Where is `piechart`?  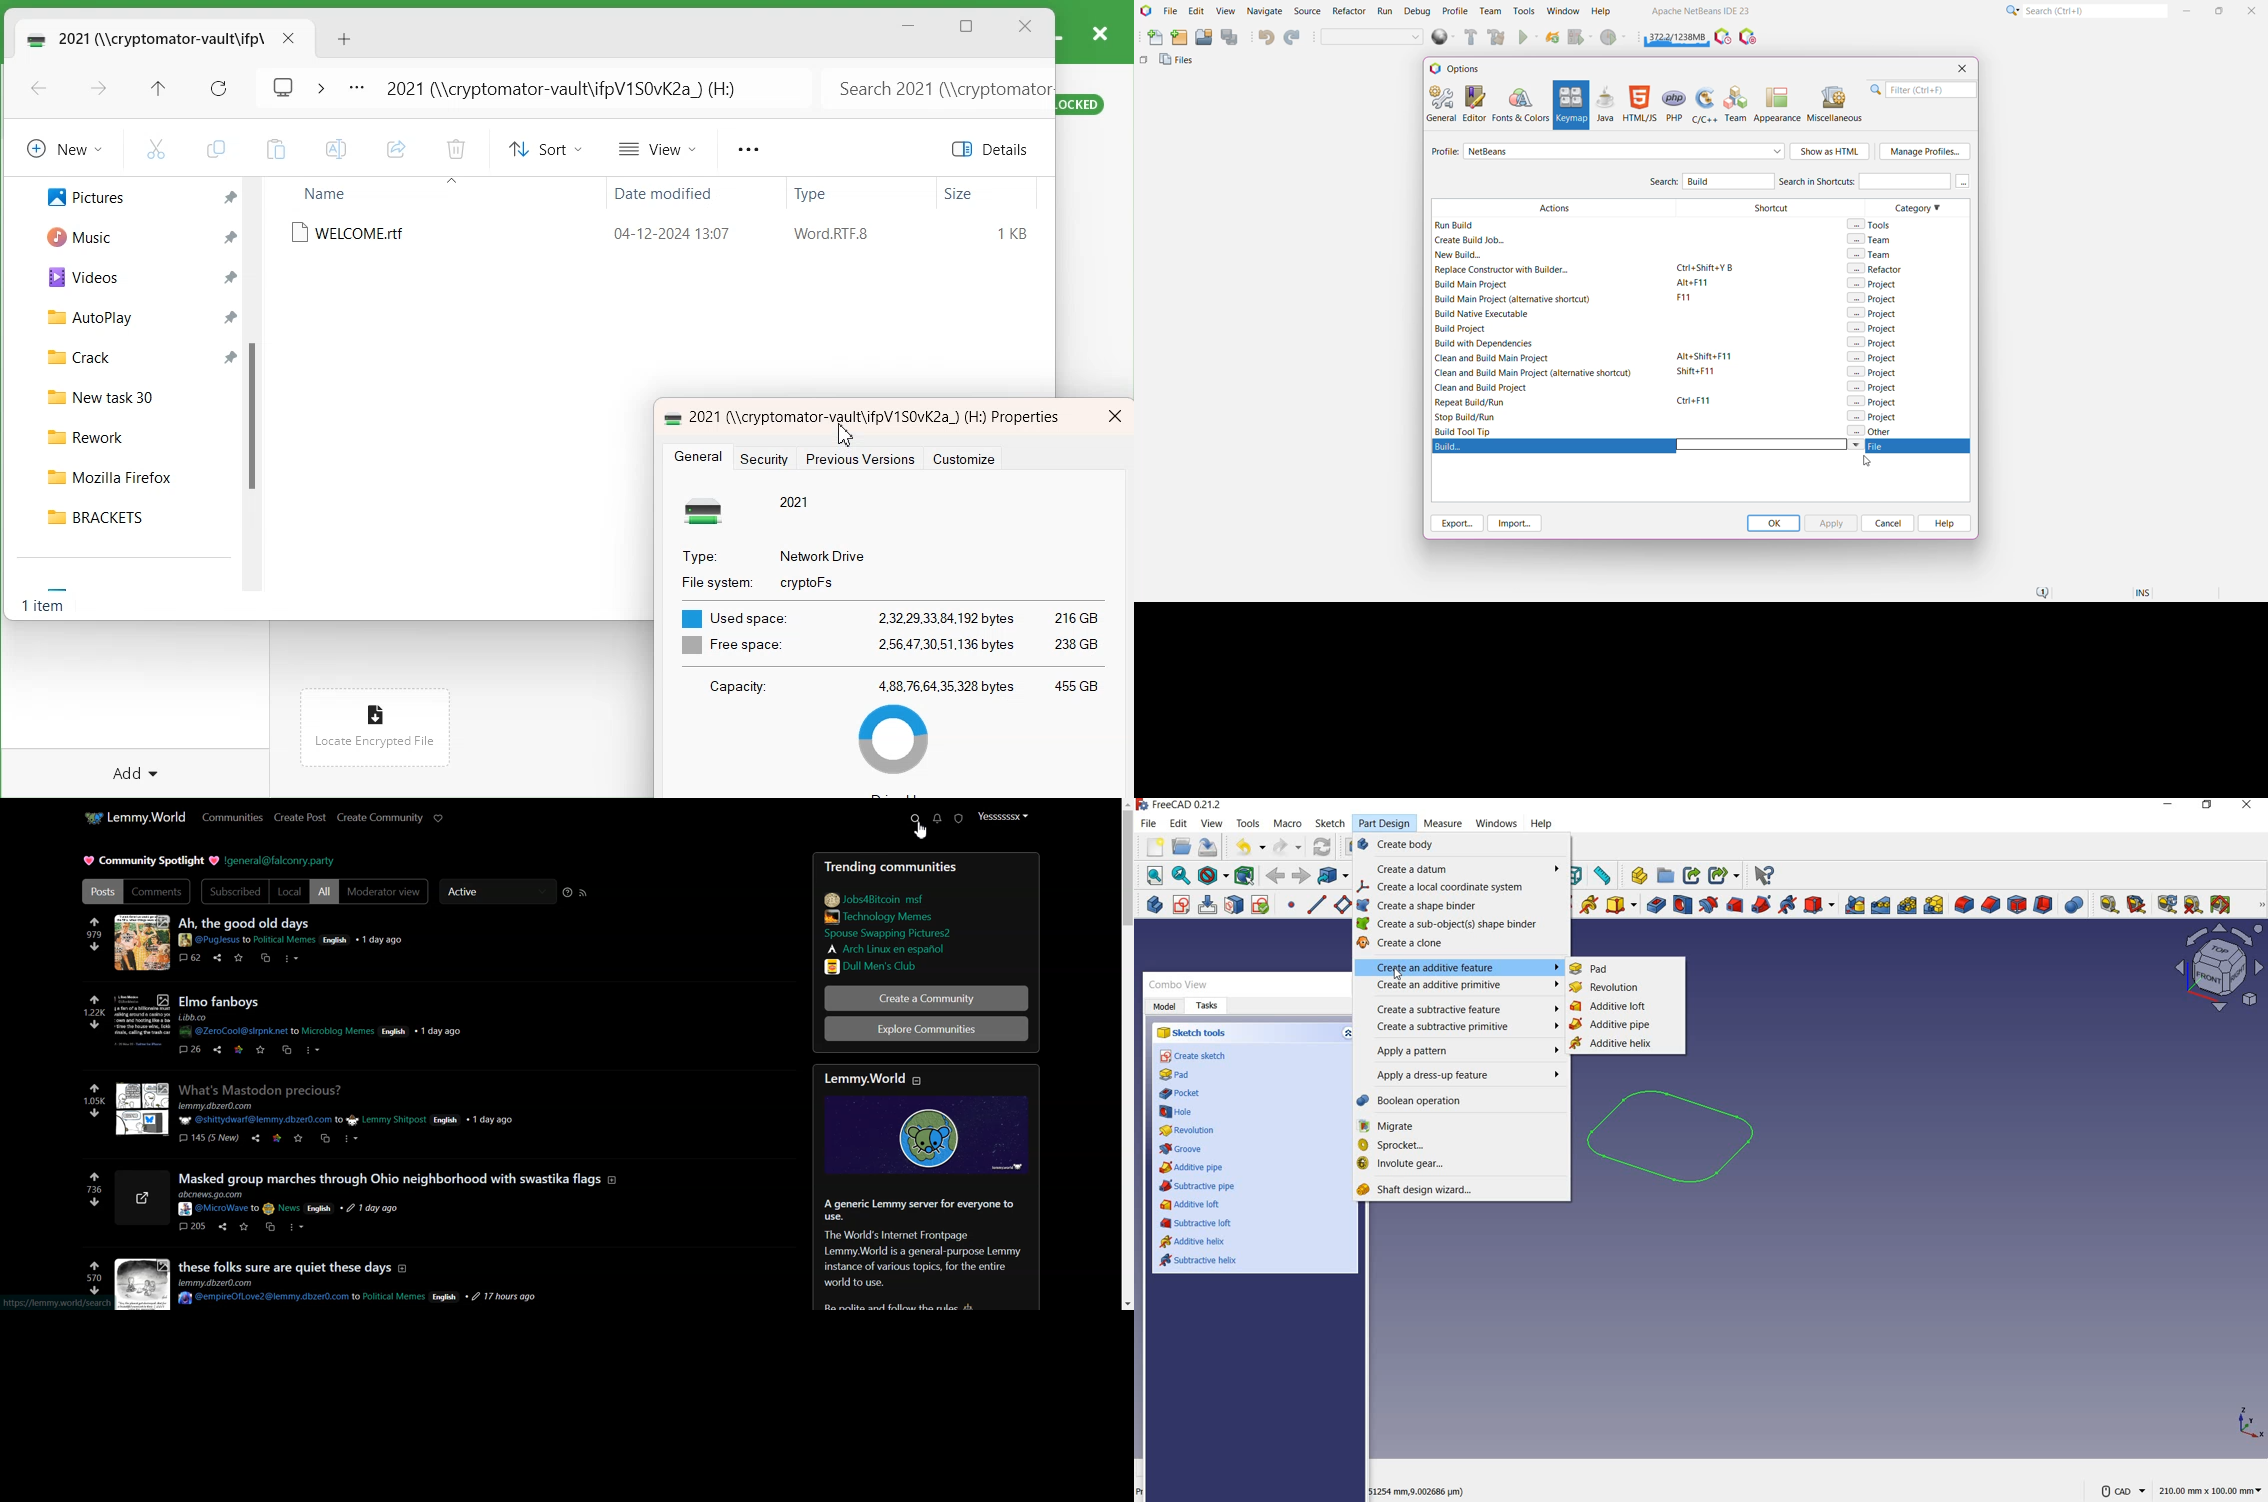
piechart is located at coordinates (898, 743).